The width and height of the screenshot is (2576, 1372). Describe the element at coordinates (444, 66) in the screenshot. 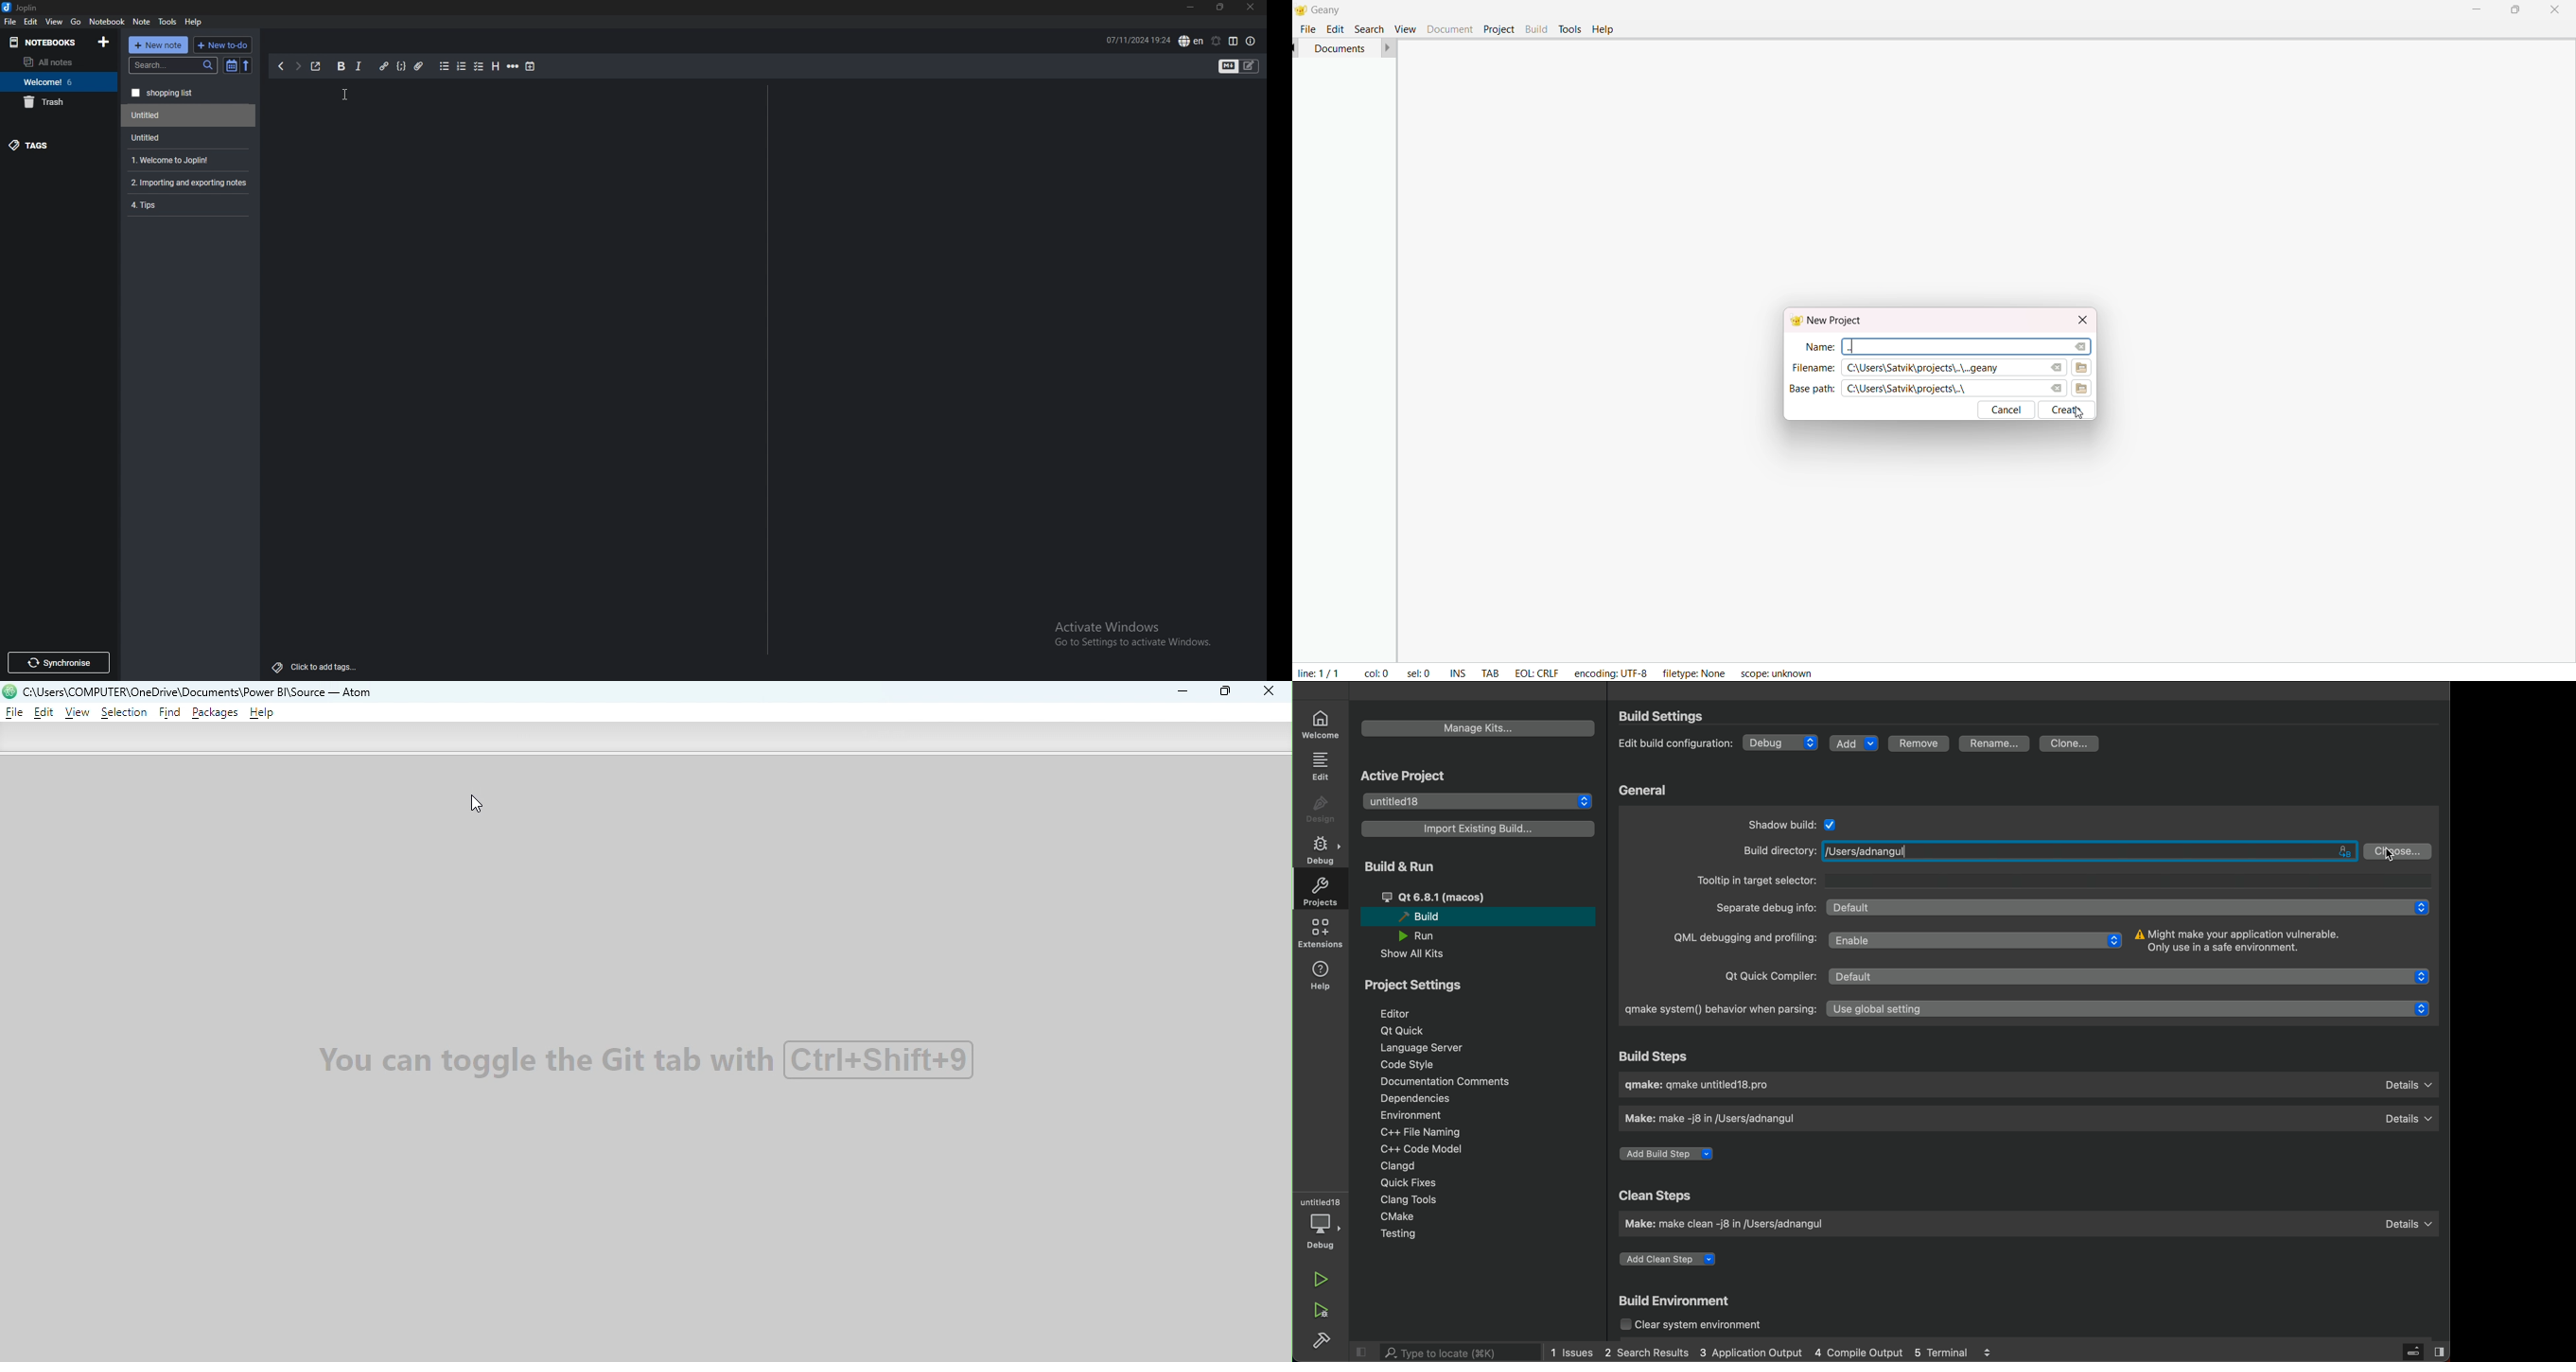

I see `bullet list` at that location.